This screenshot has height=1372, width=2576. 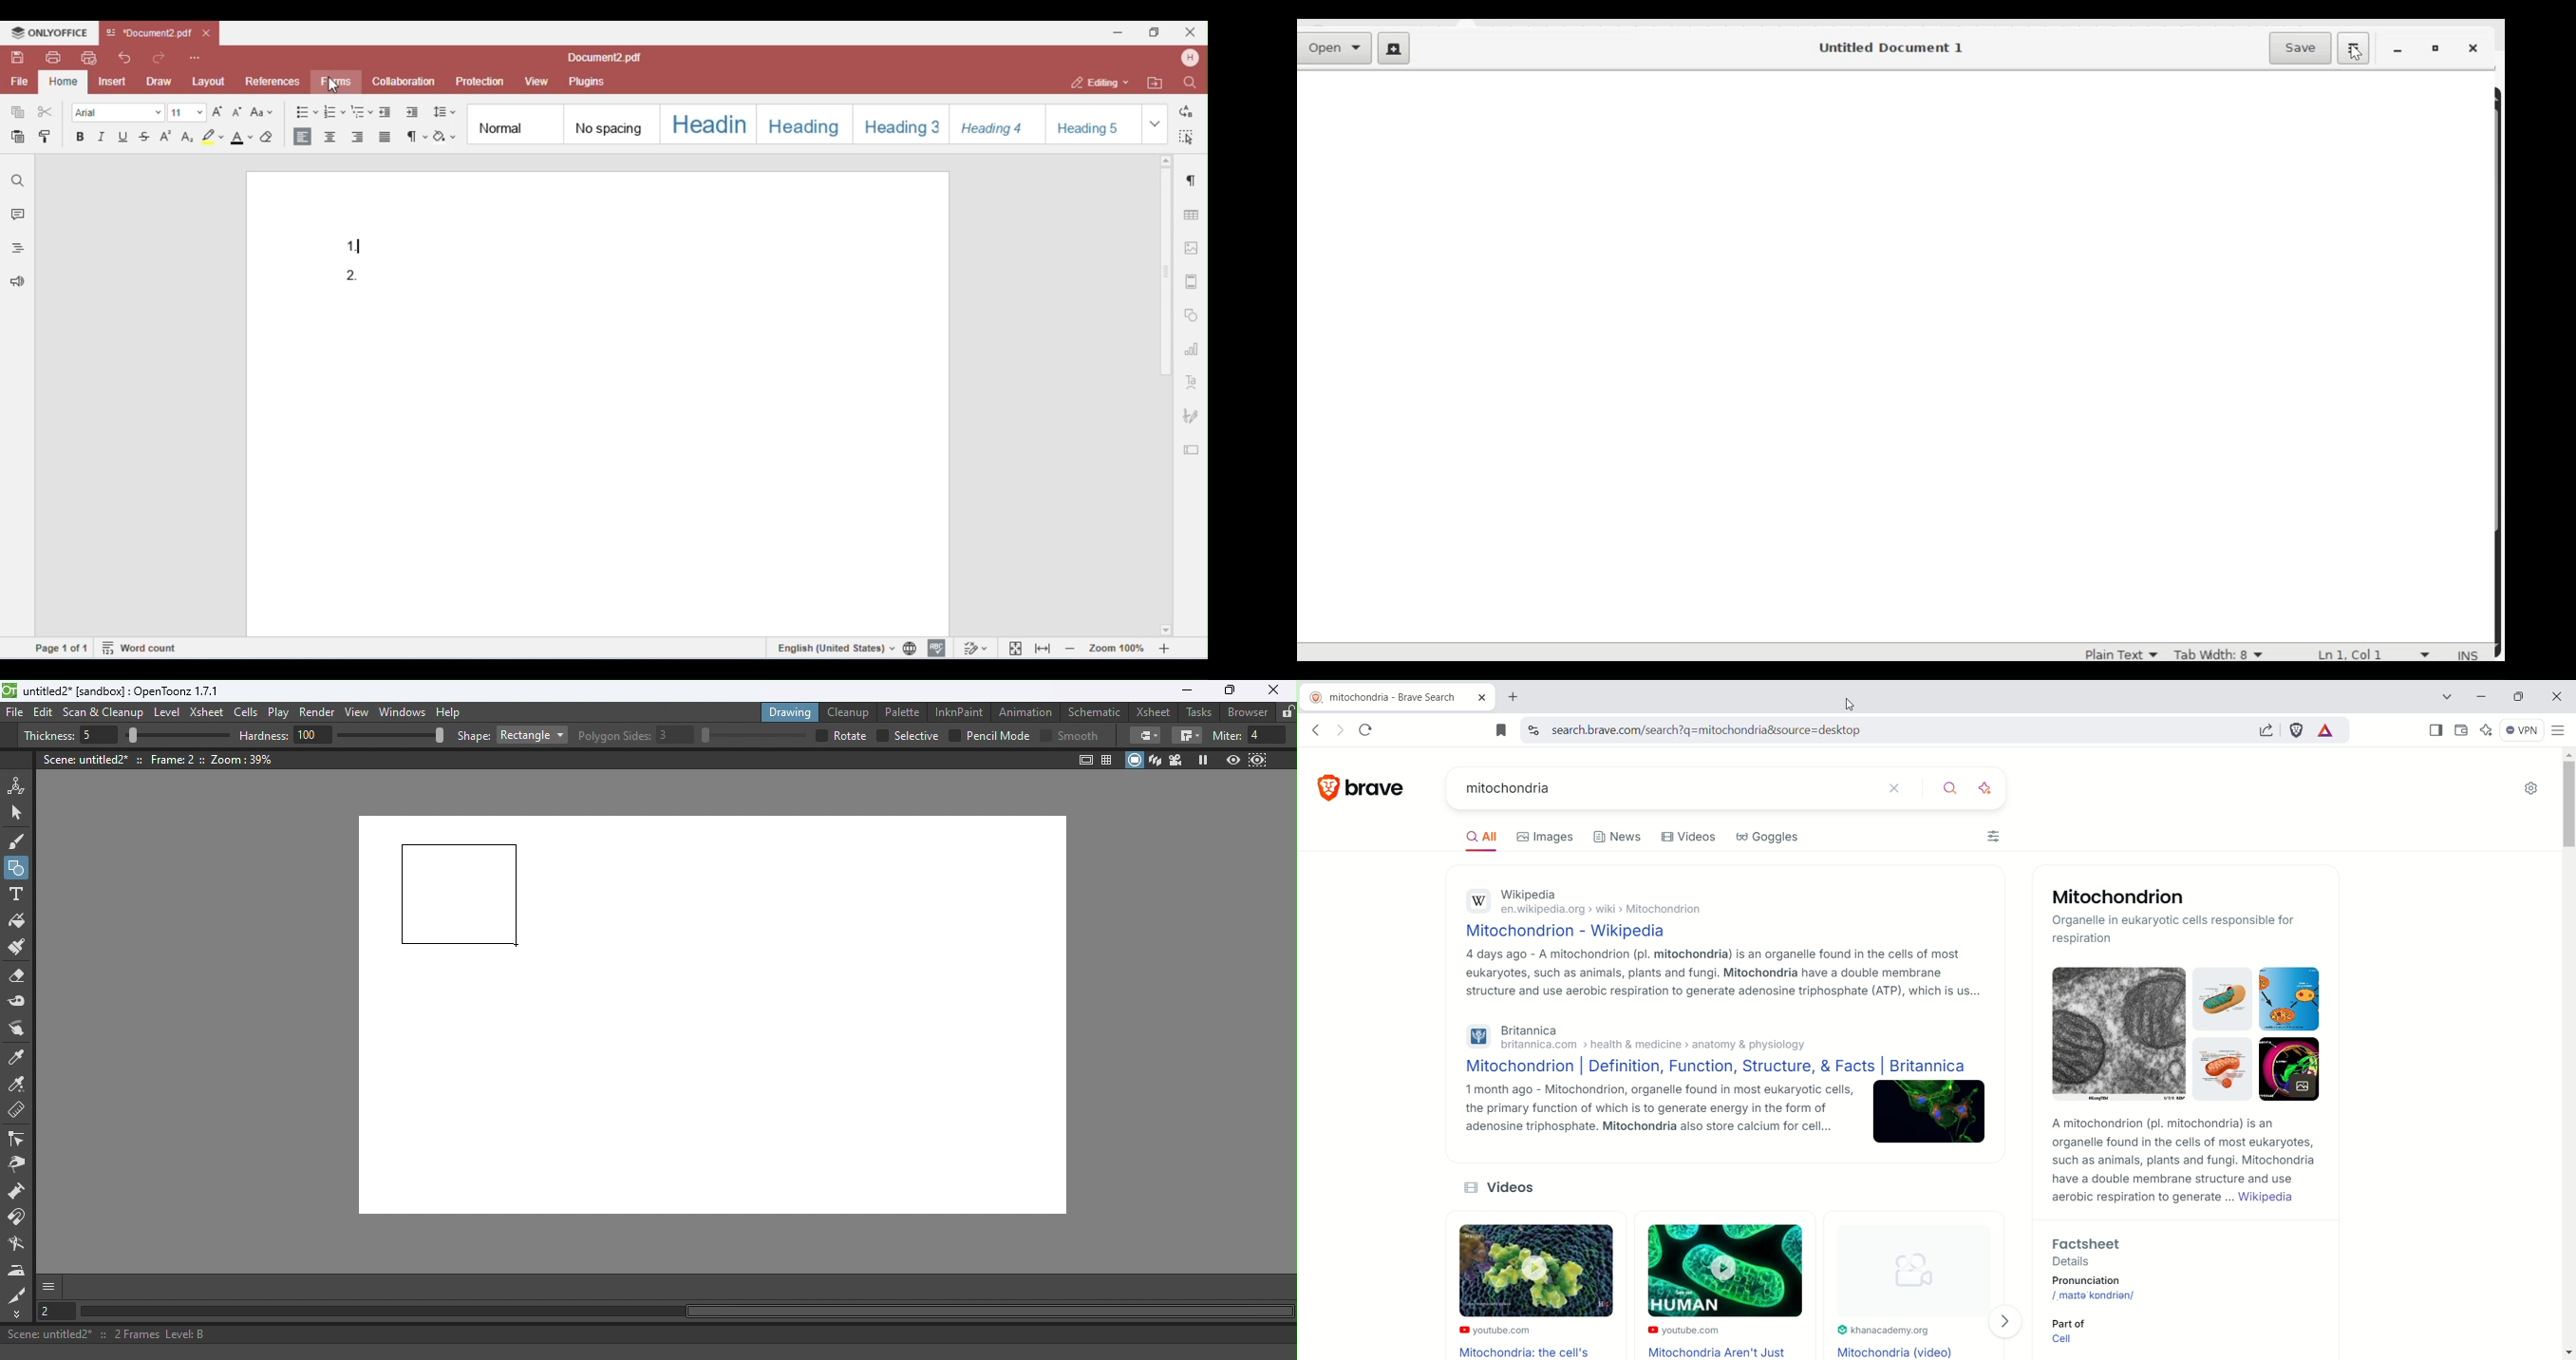 What do you see at coordinates (1200, 712) in the screenshot?
I see `Tasks` at bounding box center [1200, 712].